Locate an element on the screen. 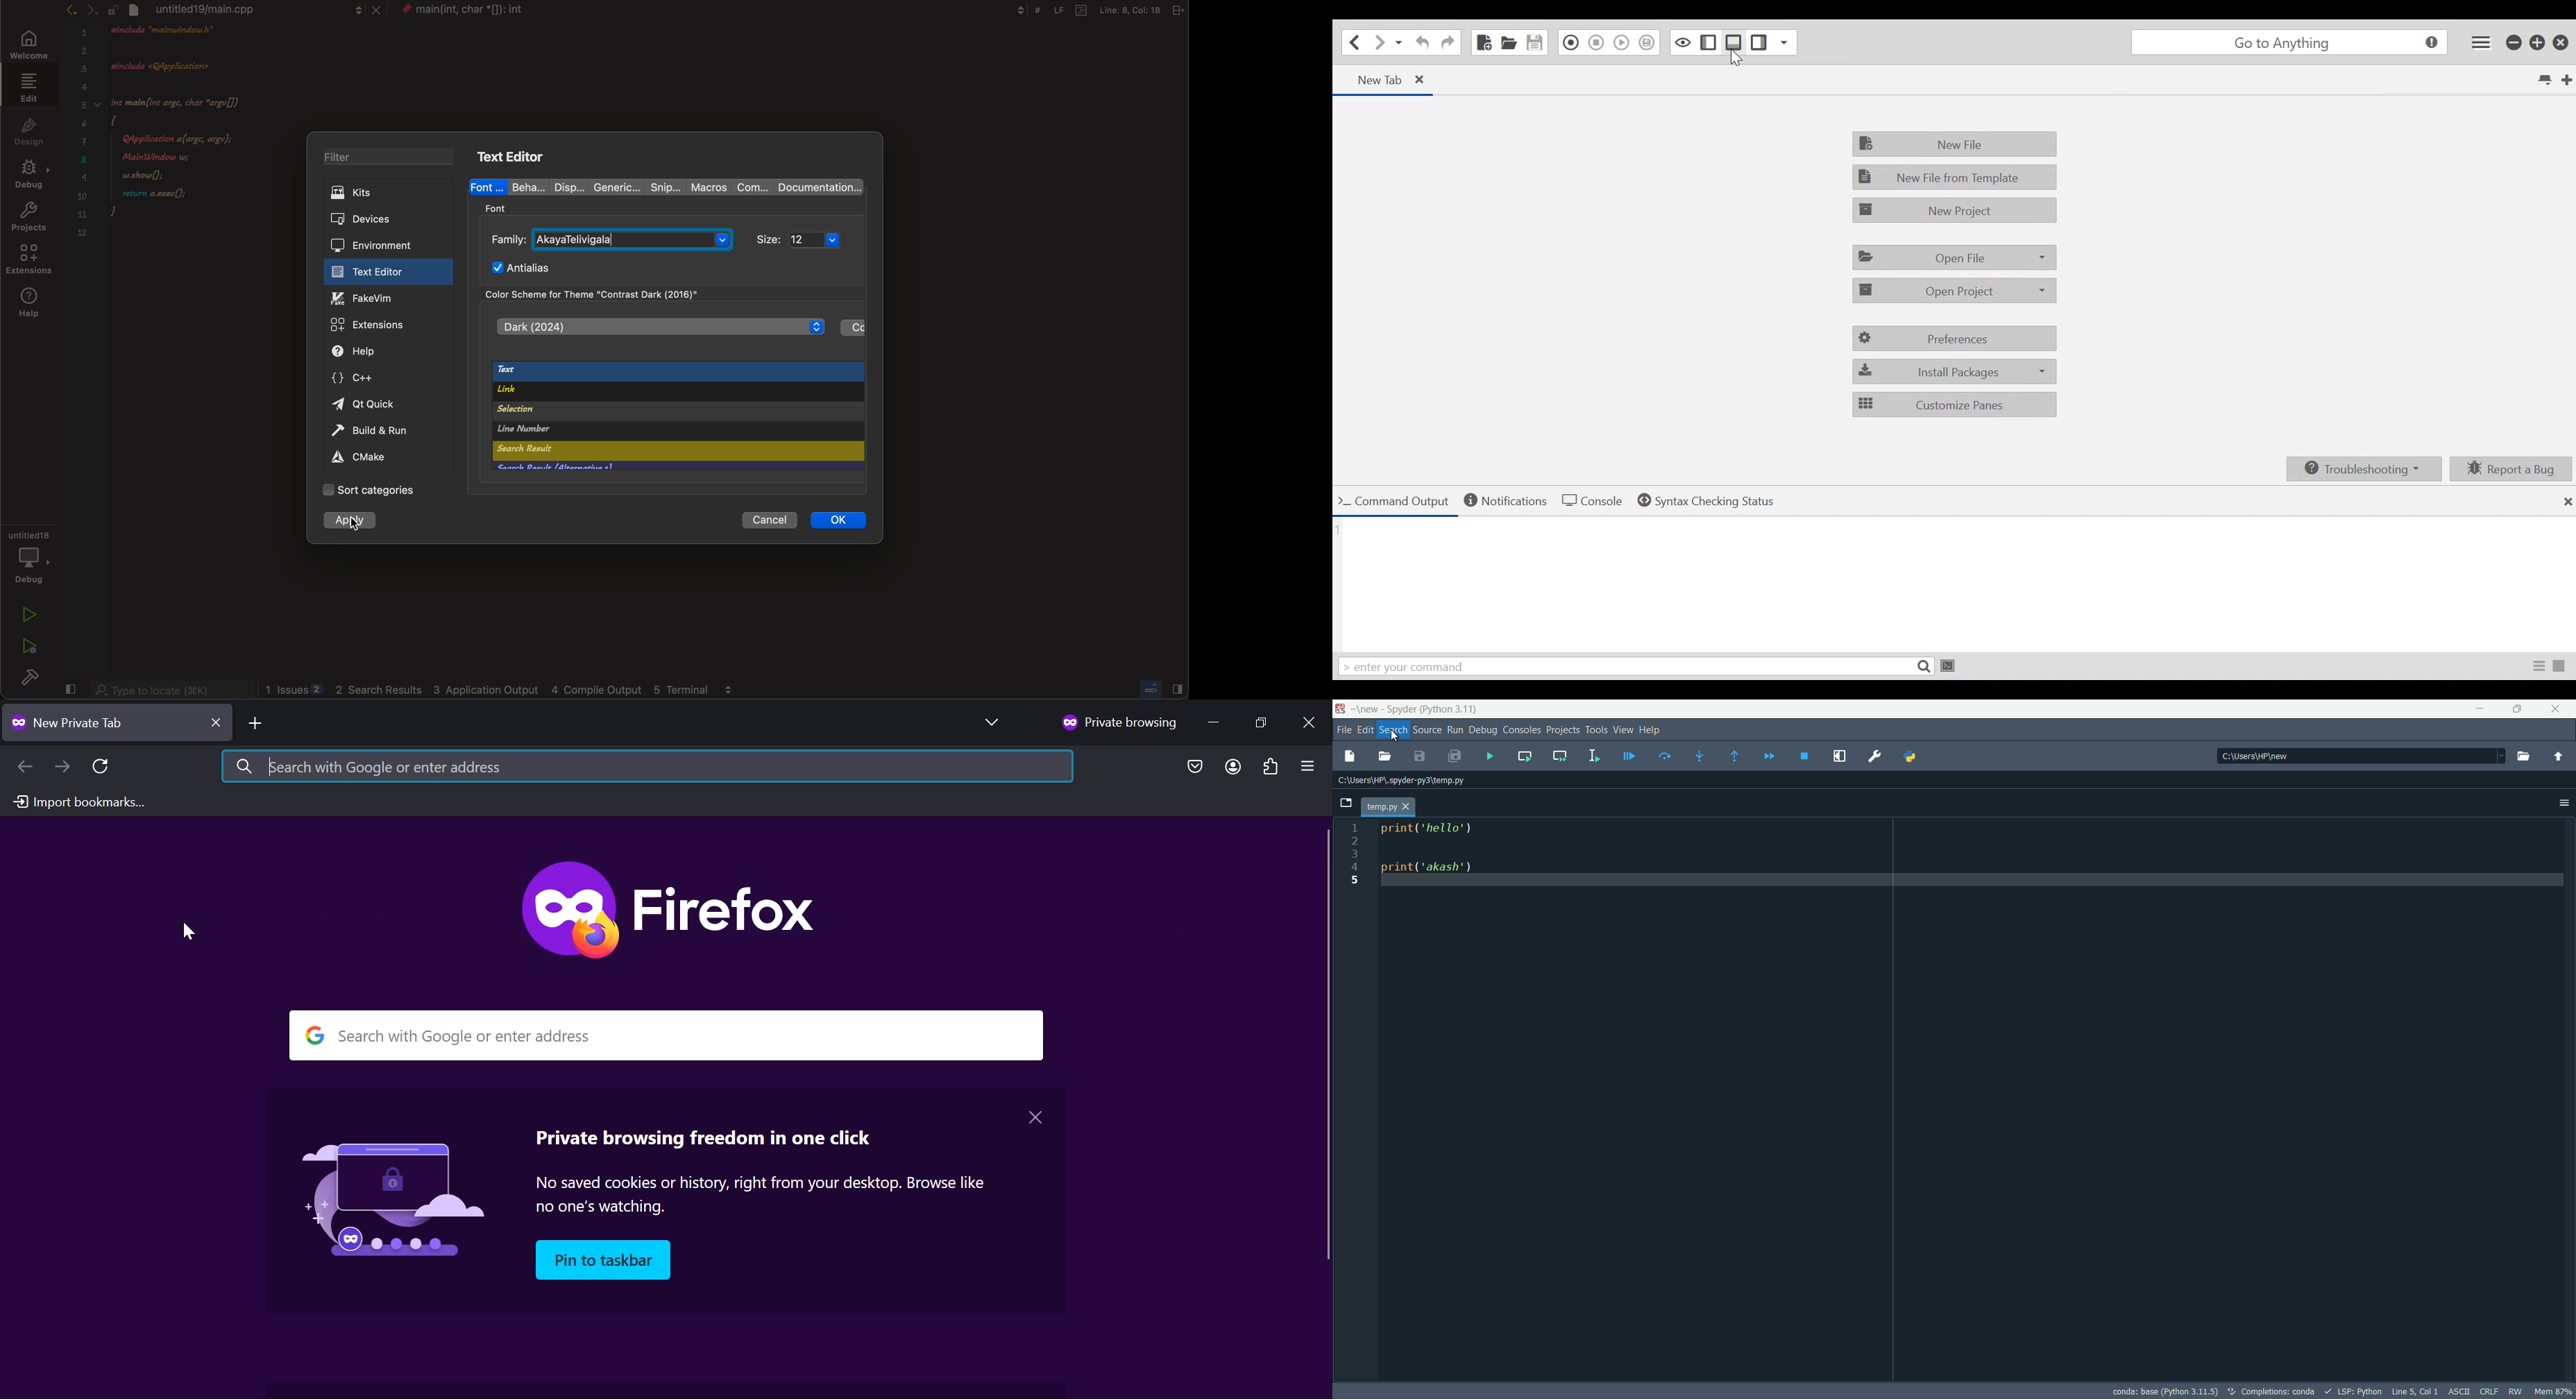 The height and width of the screenshot is (1400, 2576). arrows is located at coordinates (90, 10).